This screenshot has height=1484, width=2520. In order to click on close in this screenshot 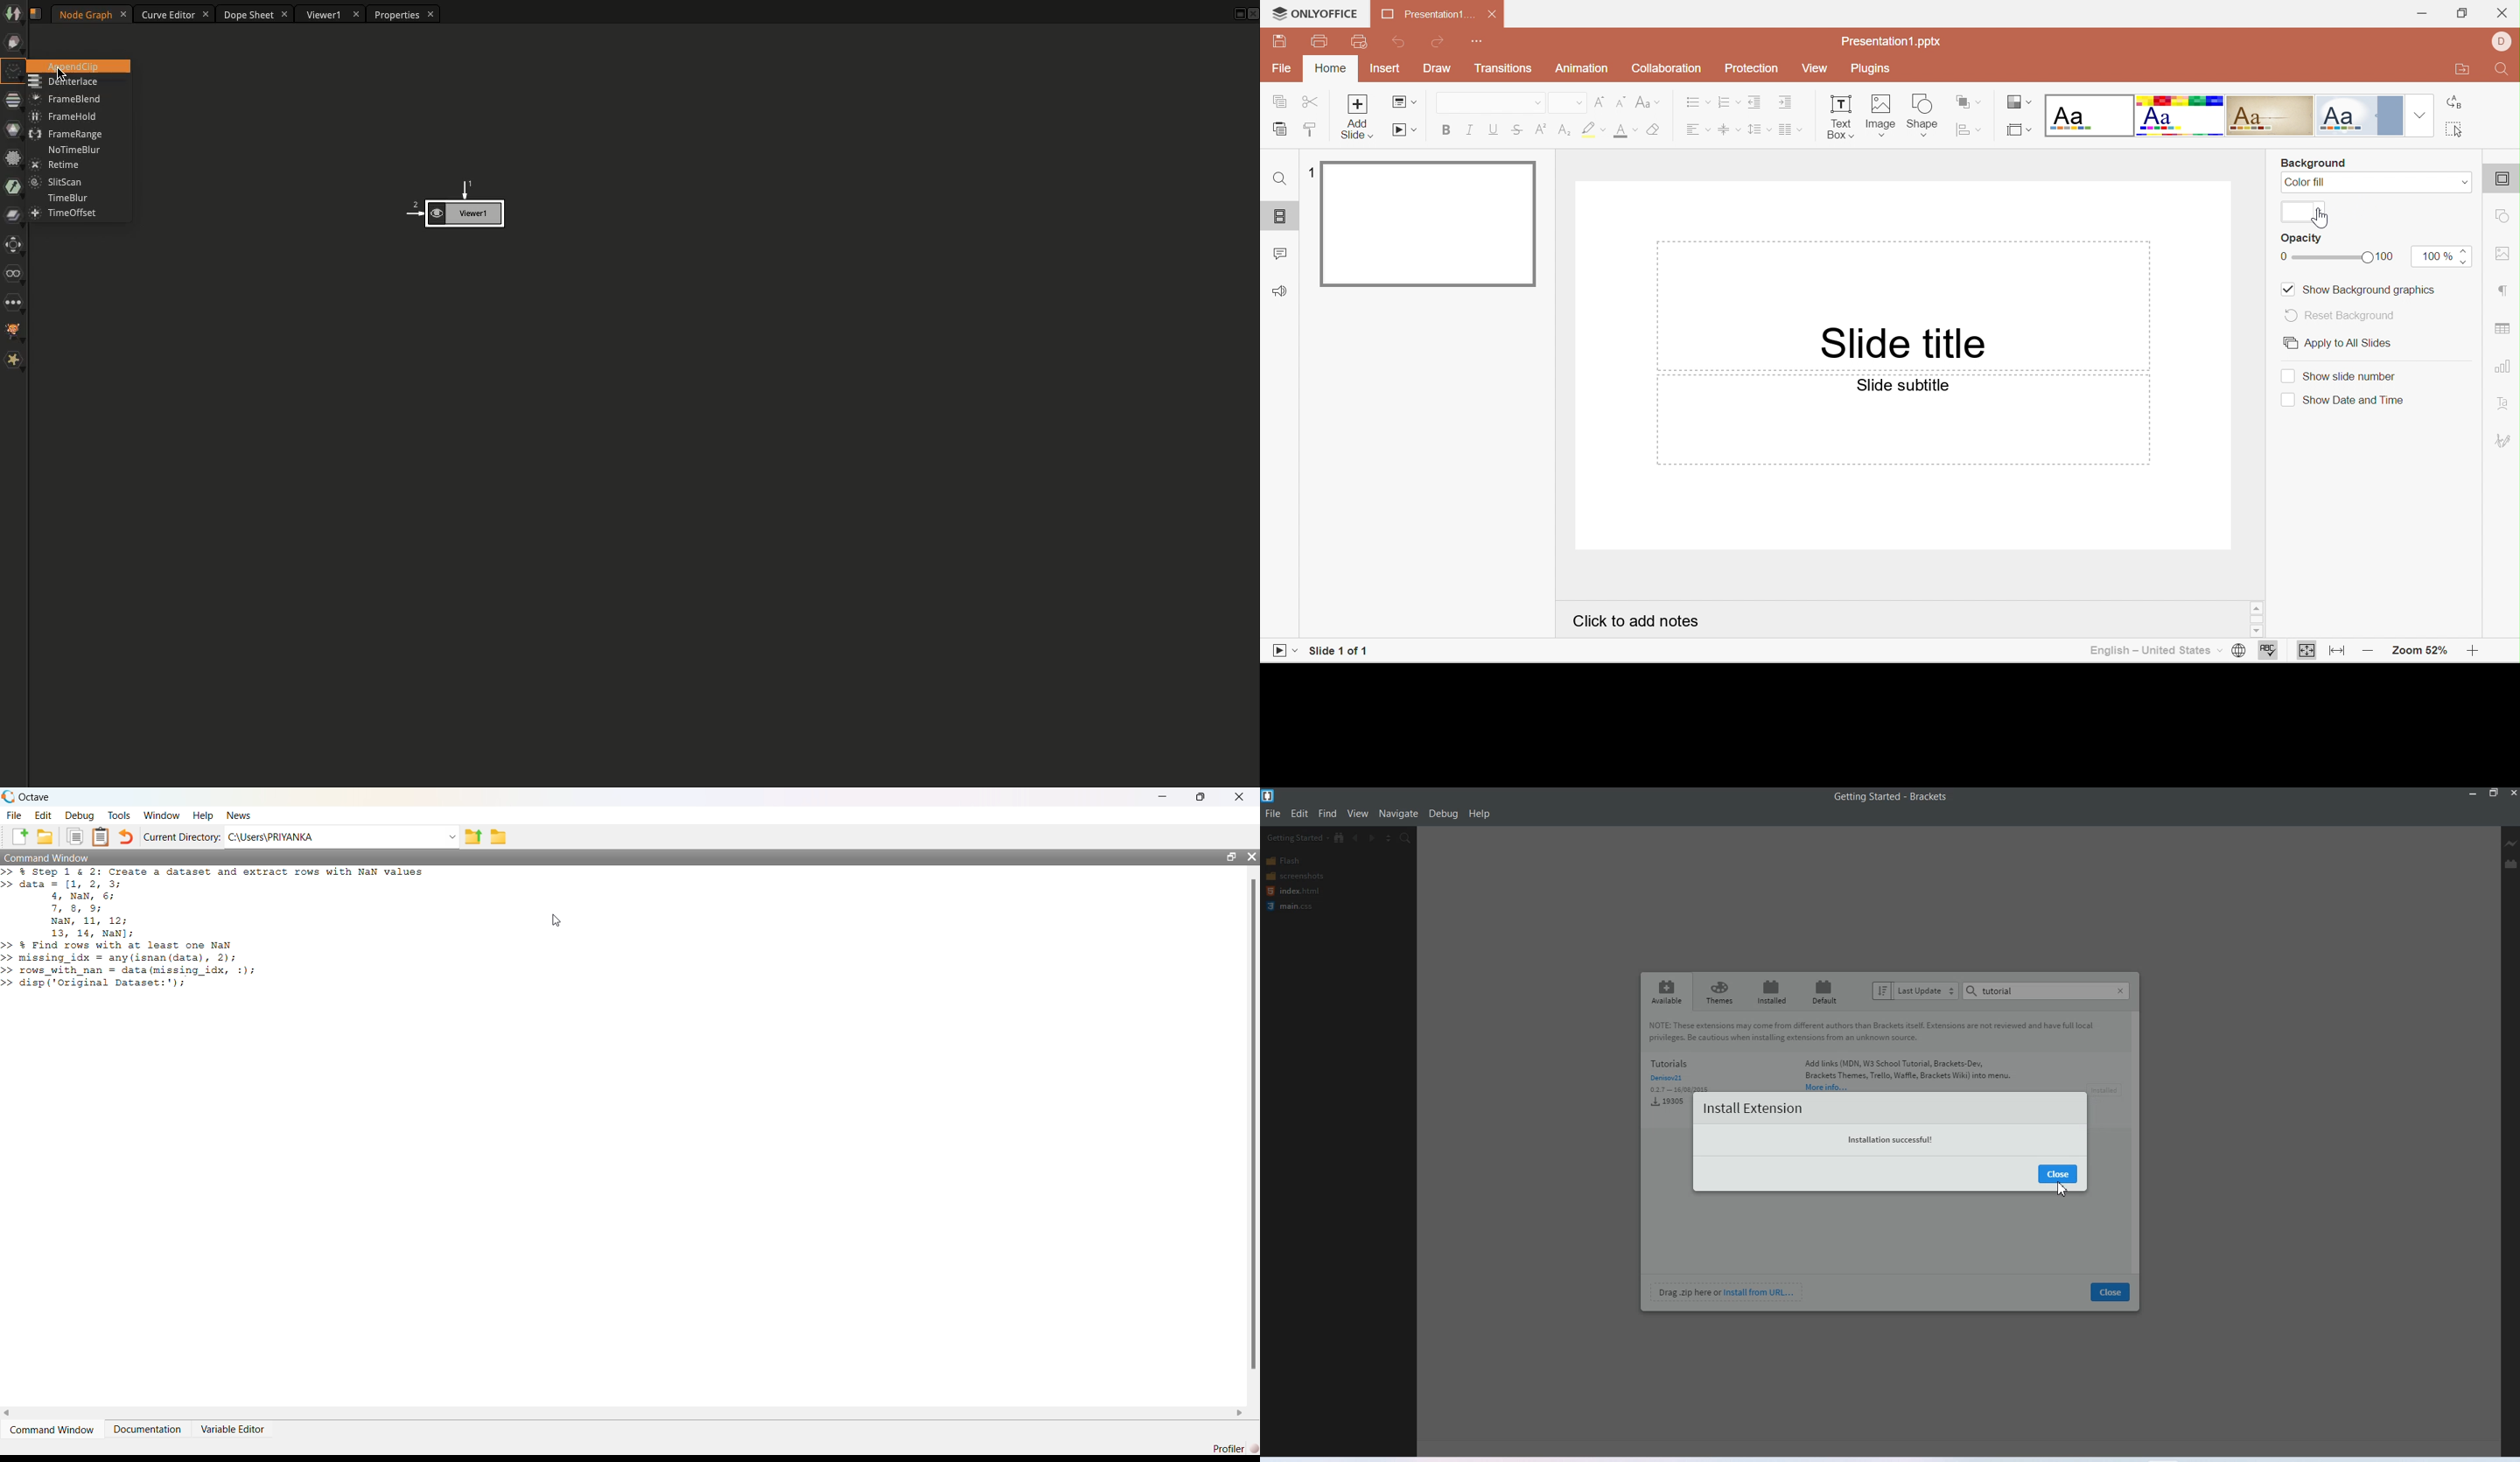, I will do `click(1251, 856)`.